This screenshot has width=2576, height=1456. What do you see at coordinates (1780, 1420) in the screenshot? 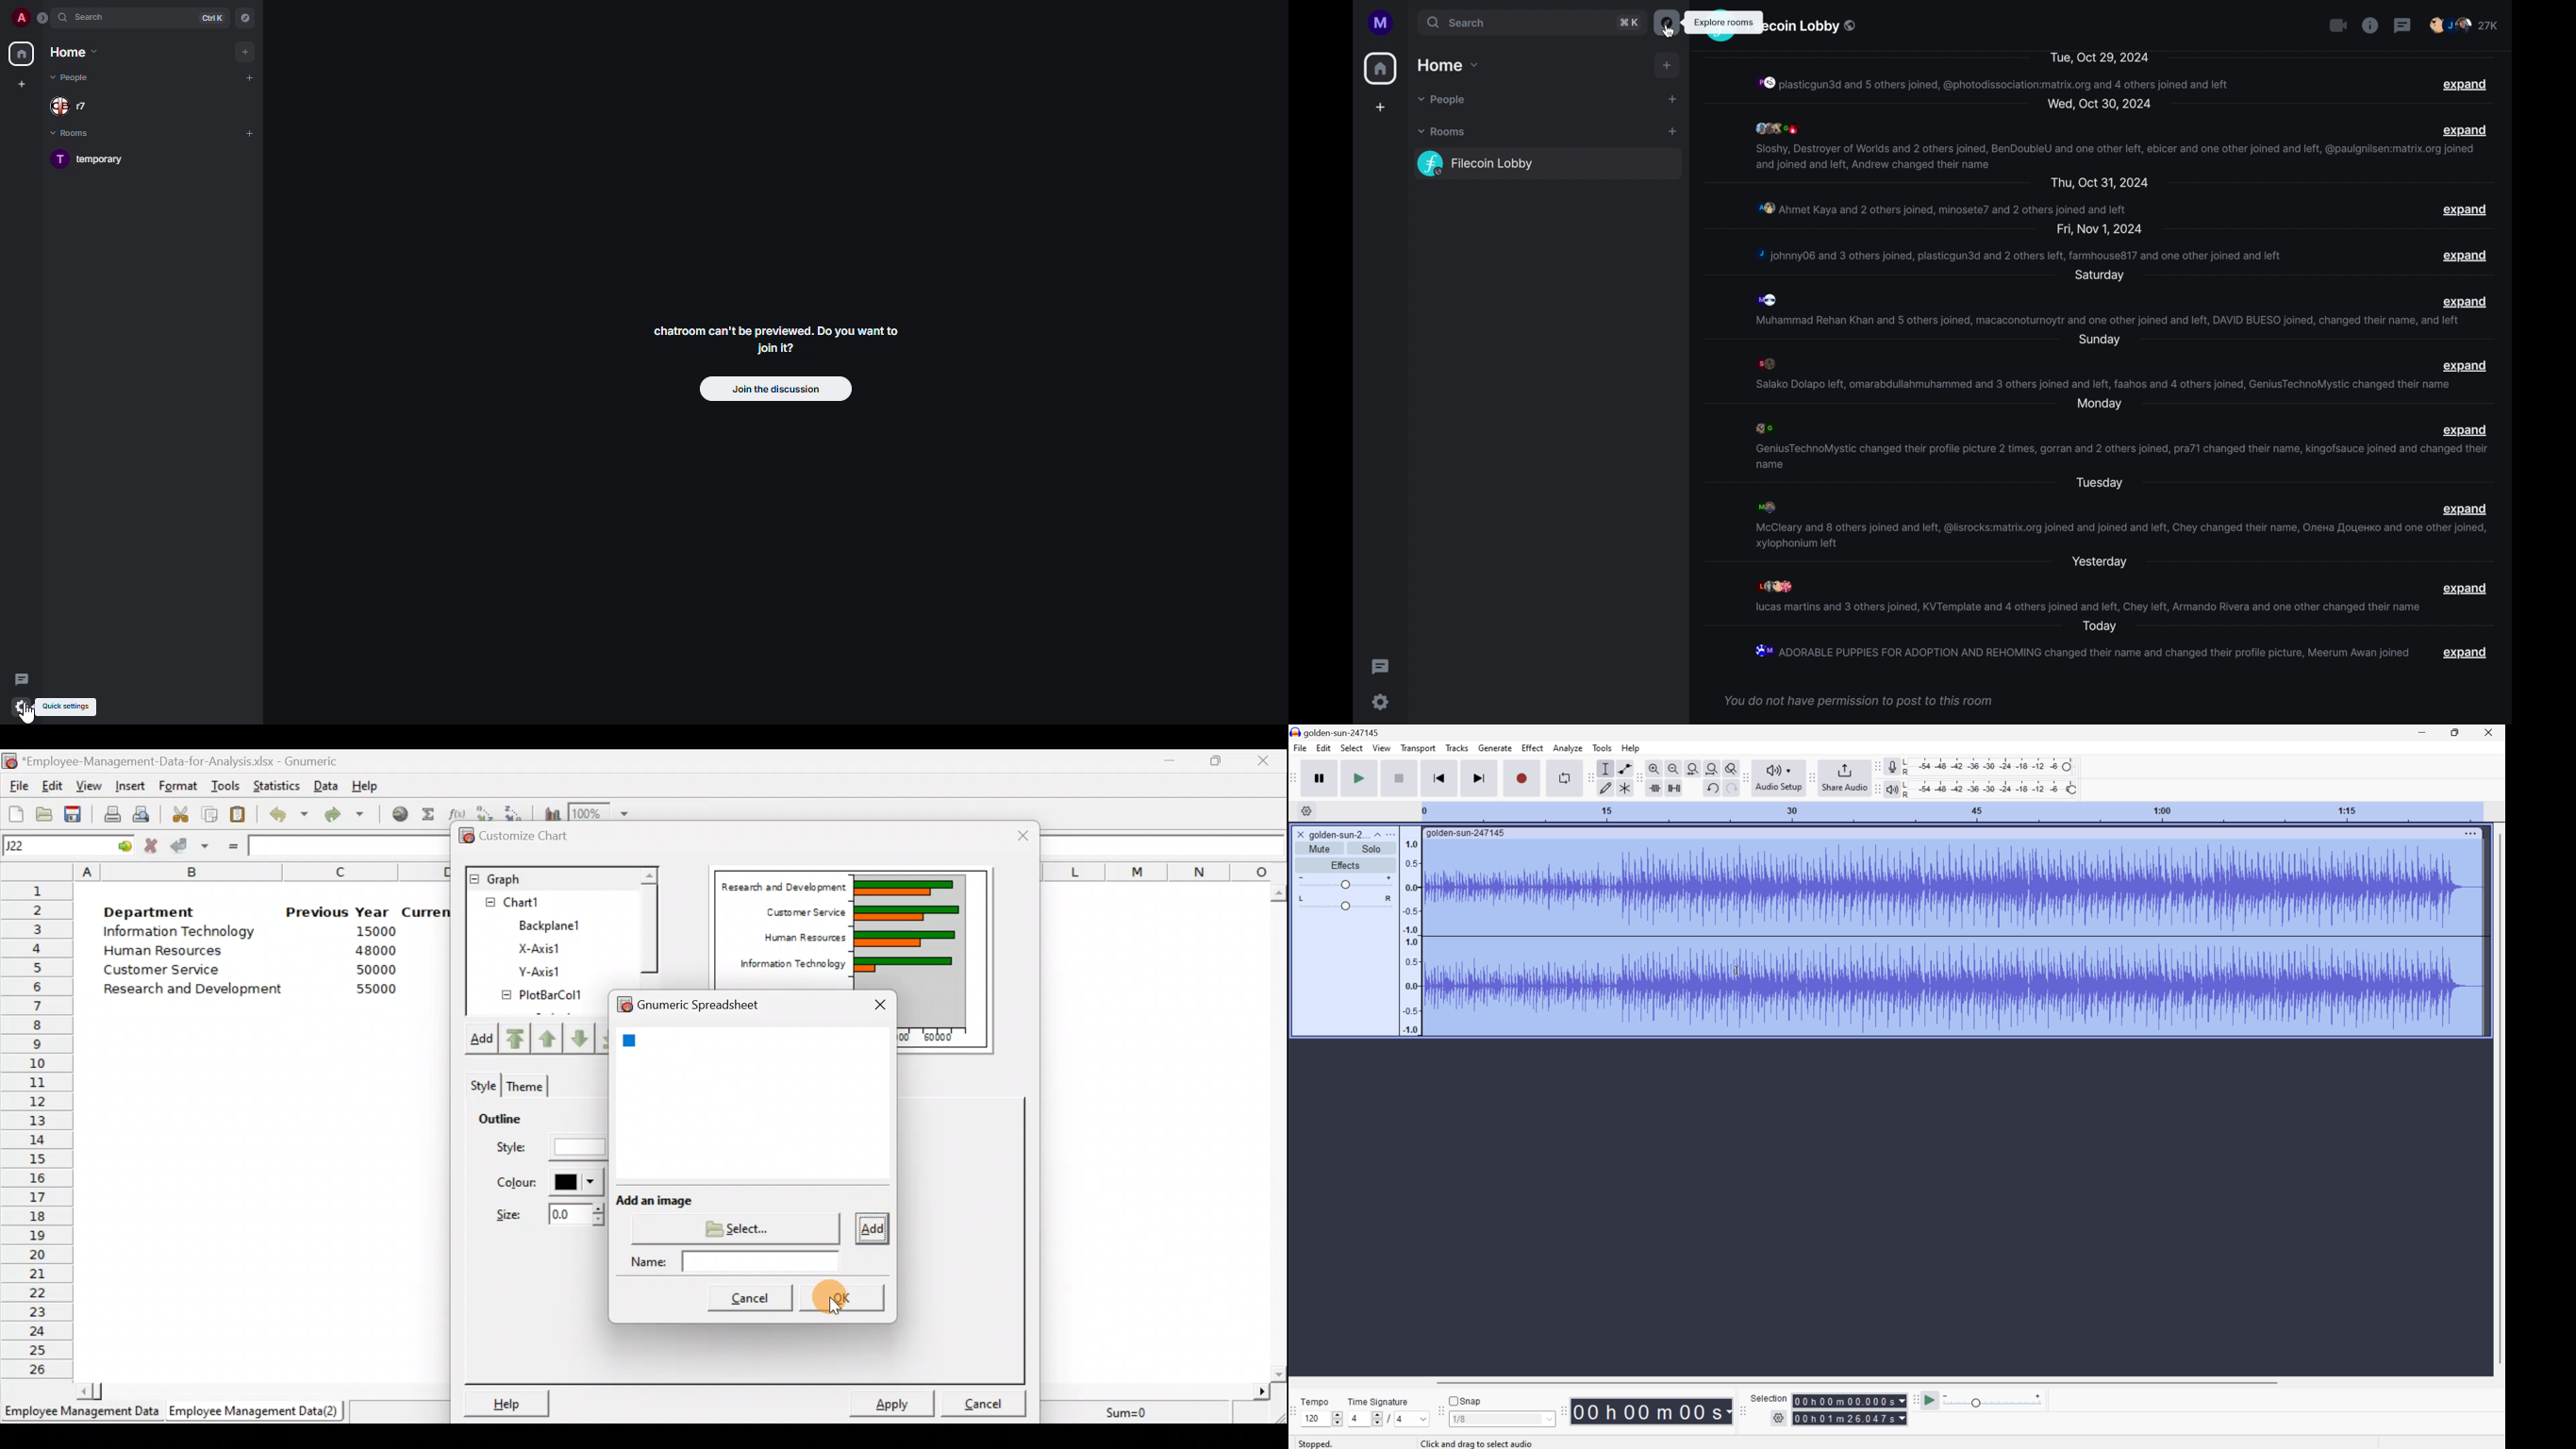
I see `Settings` at bounding box center [1780, 1420].